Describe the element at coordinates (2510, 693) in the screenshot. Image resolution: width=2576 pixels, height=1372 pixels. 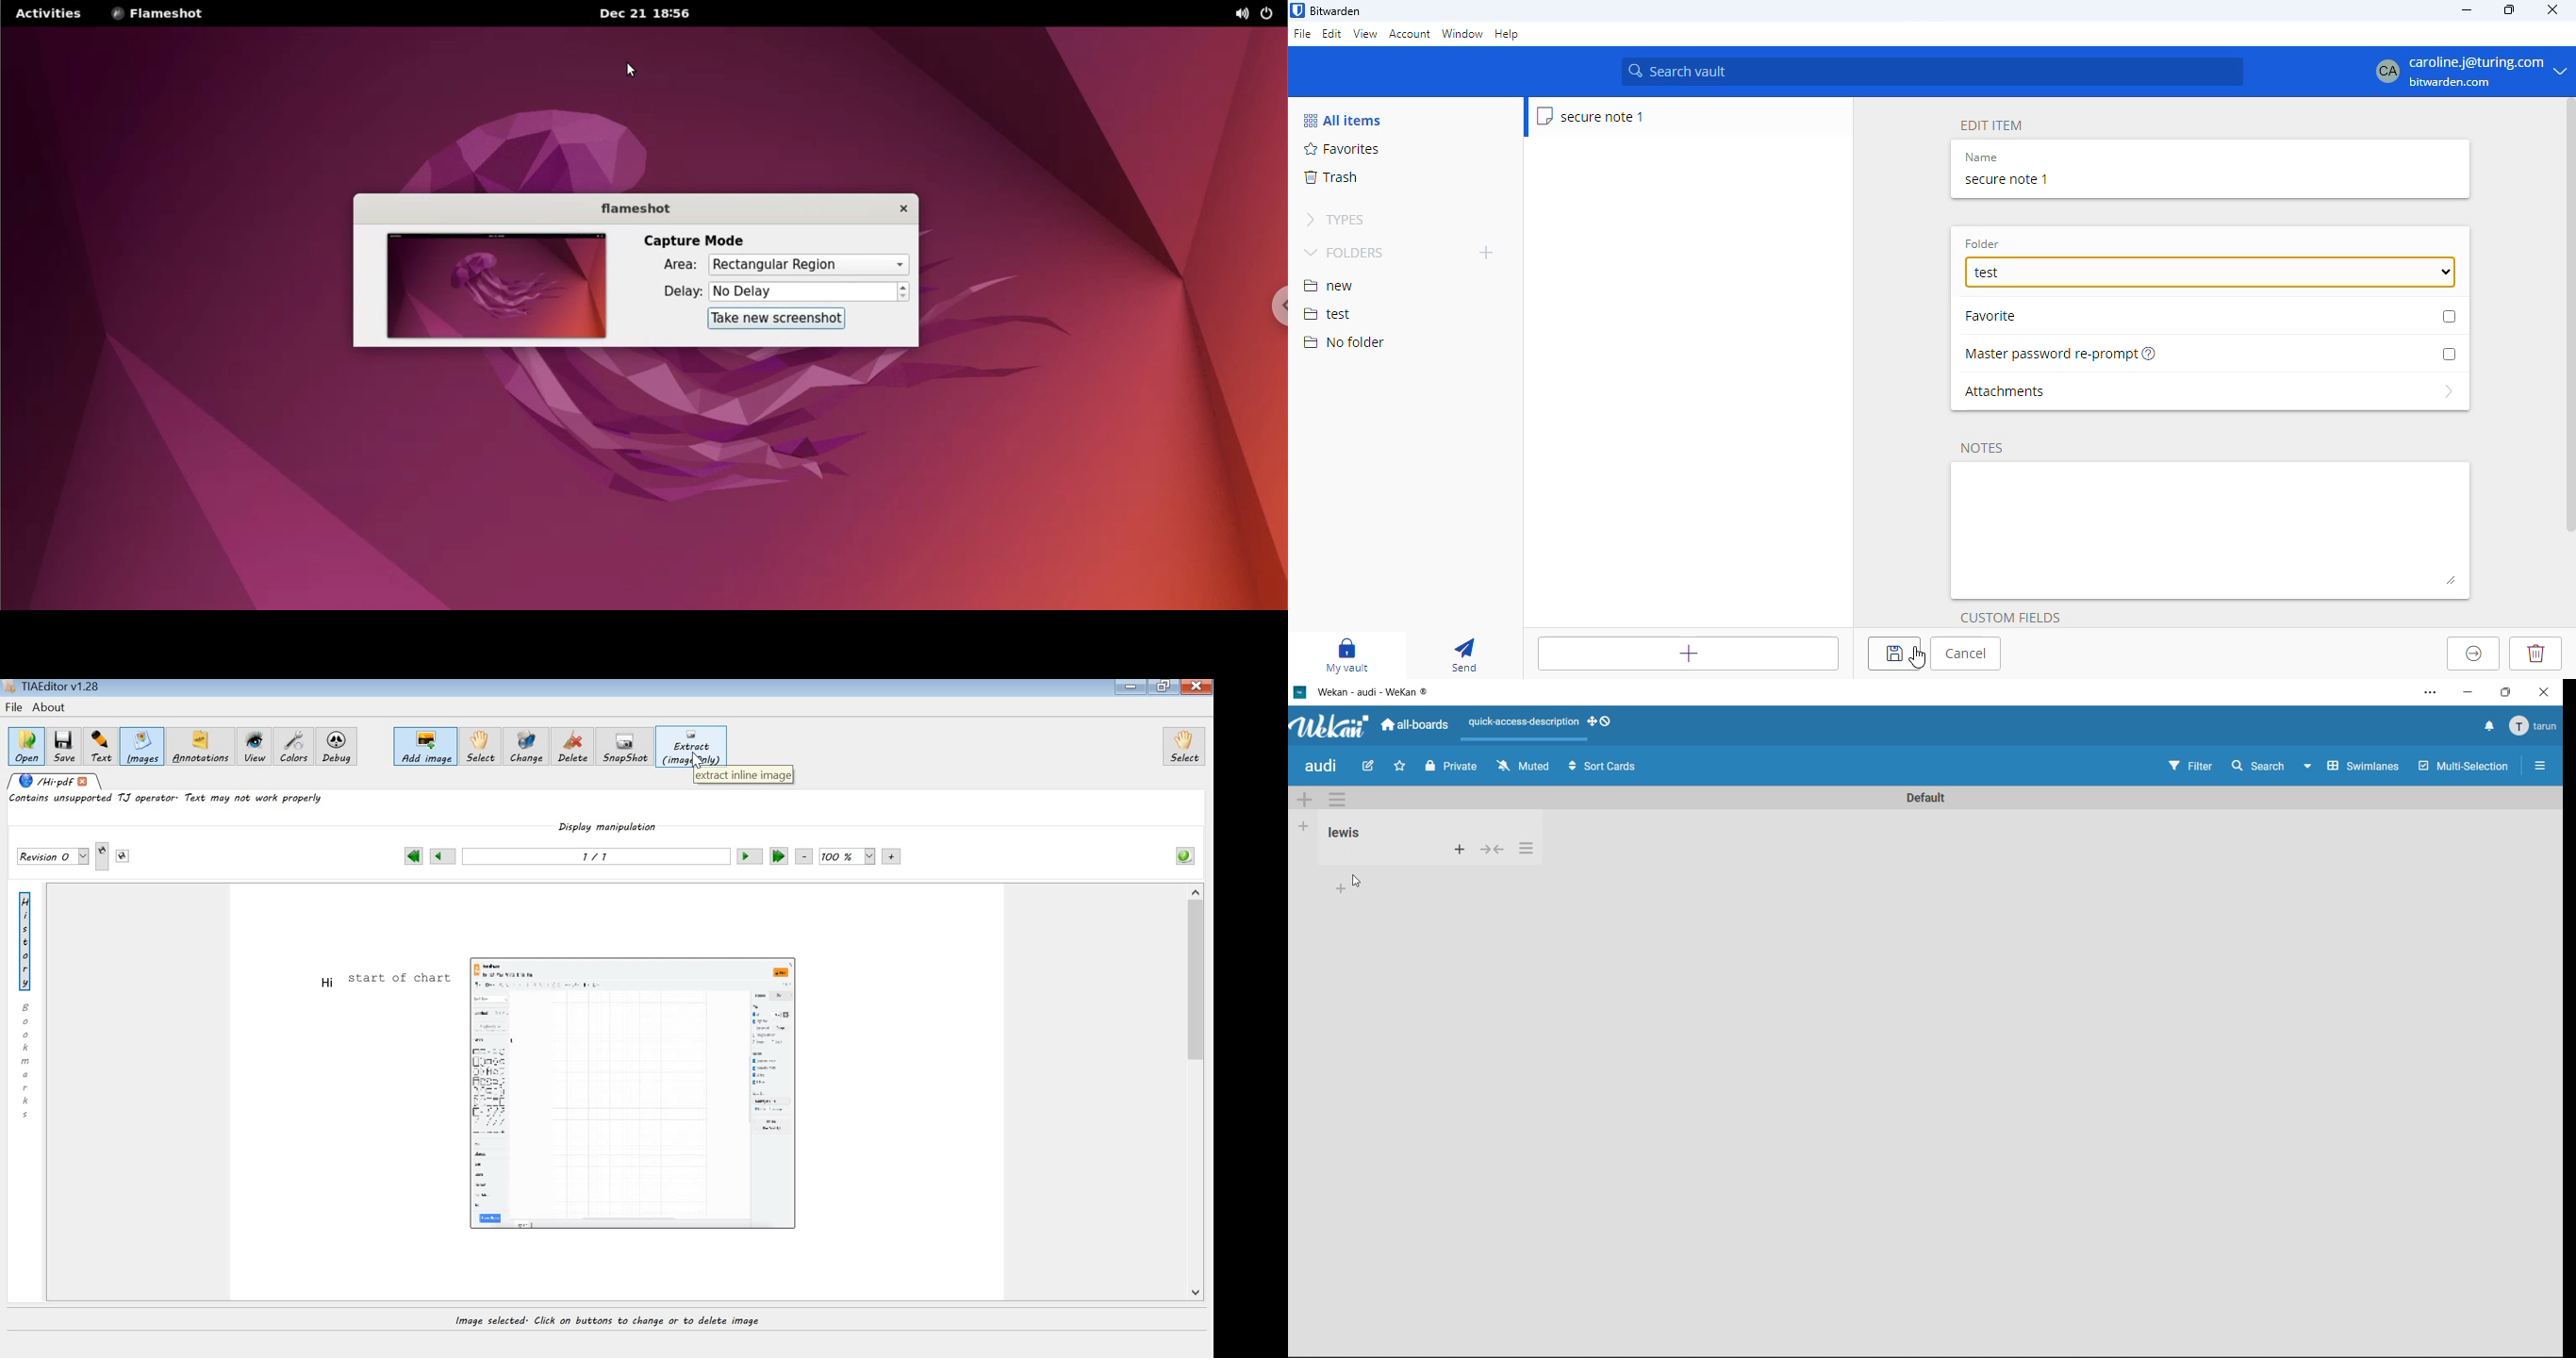
I see `maximize` at that location.